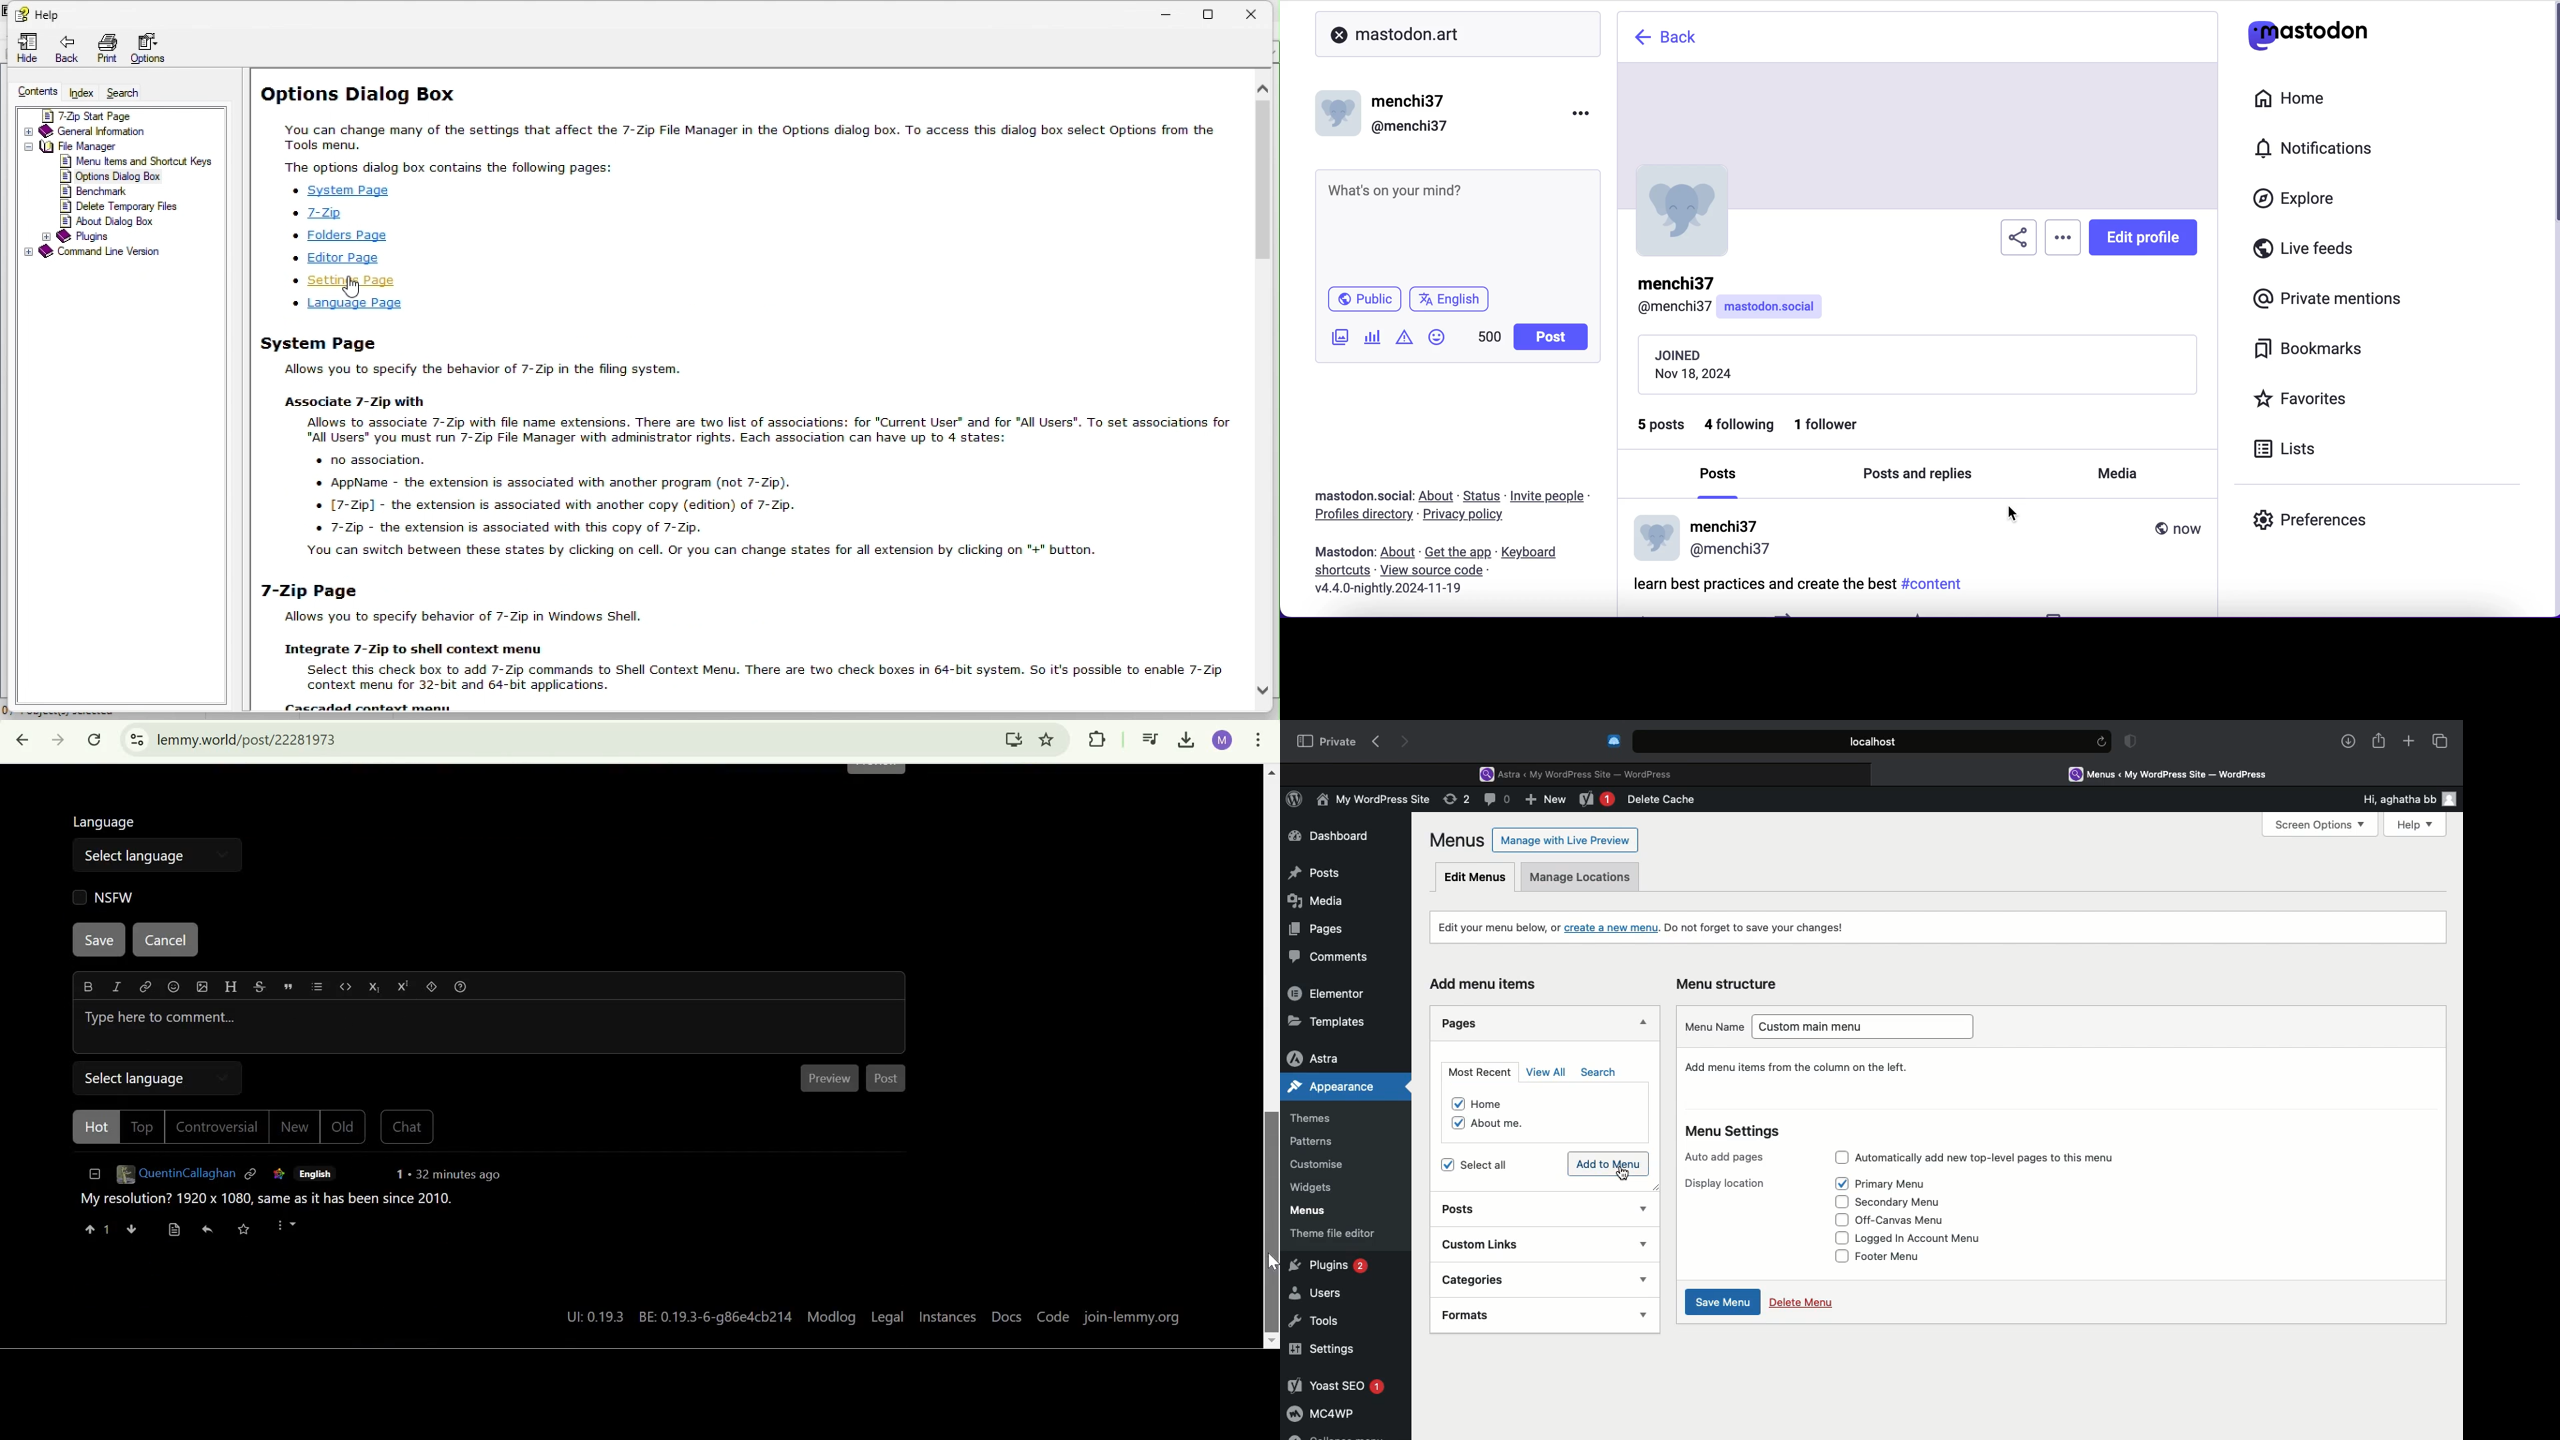  What do you see at coordinates (351, 304) in the screenshot?
I see `language page` at bounding box center [351, 304].